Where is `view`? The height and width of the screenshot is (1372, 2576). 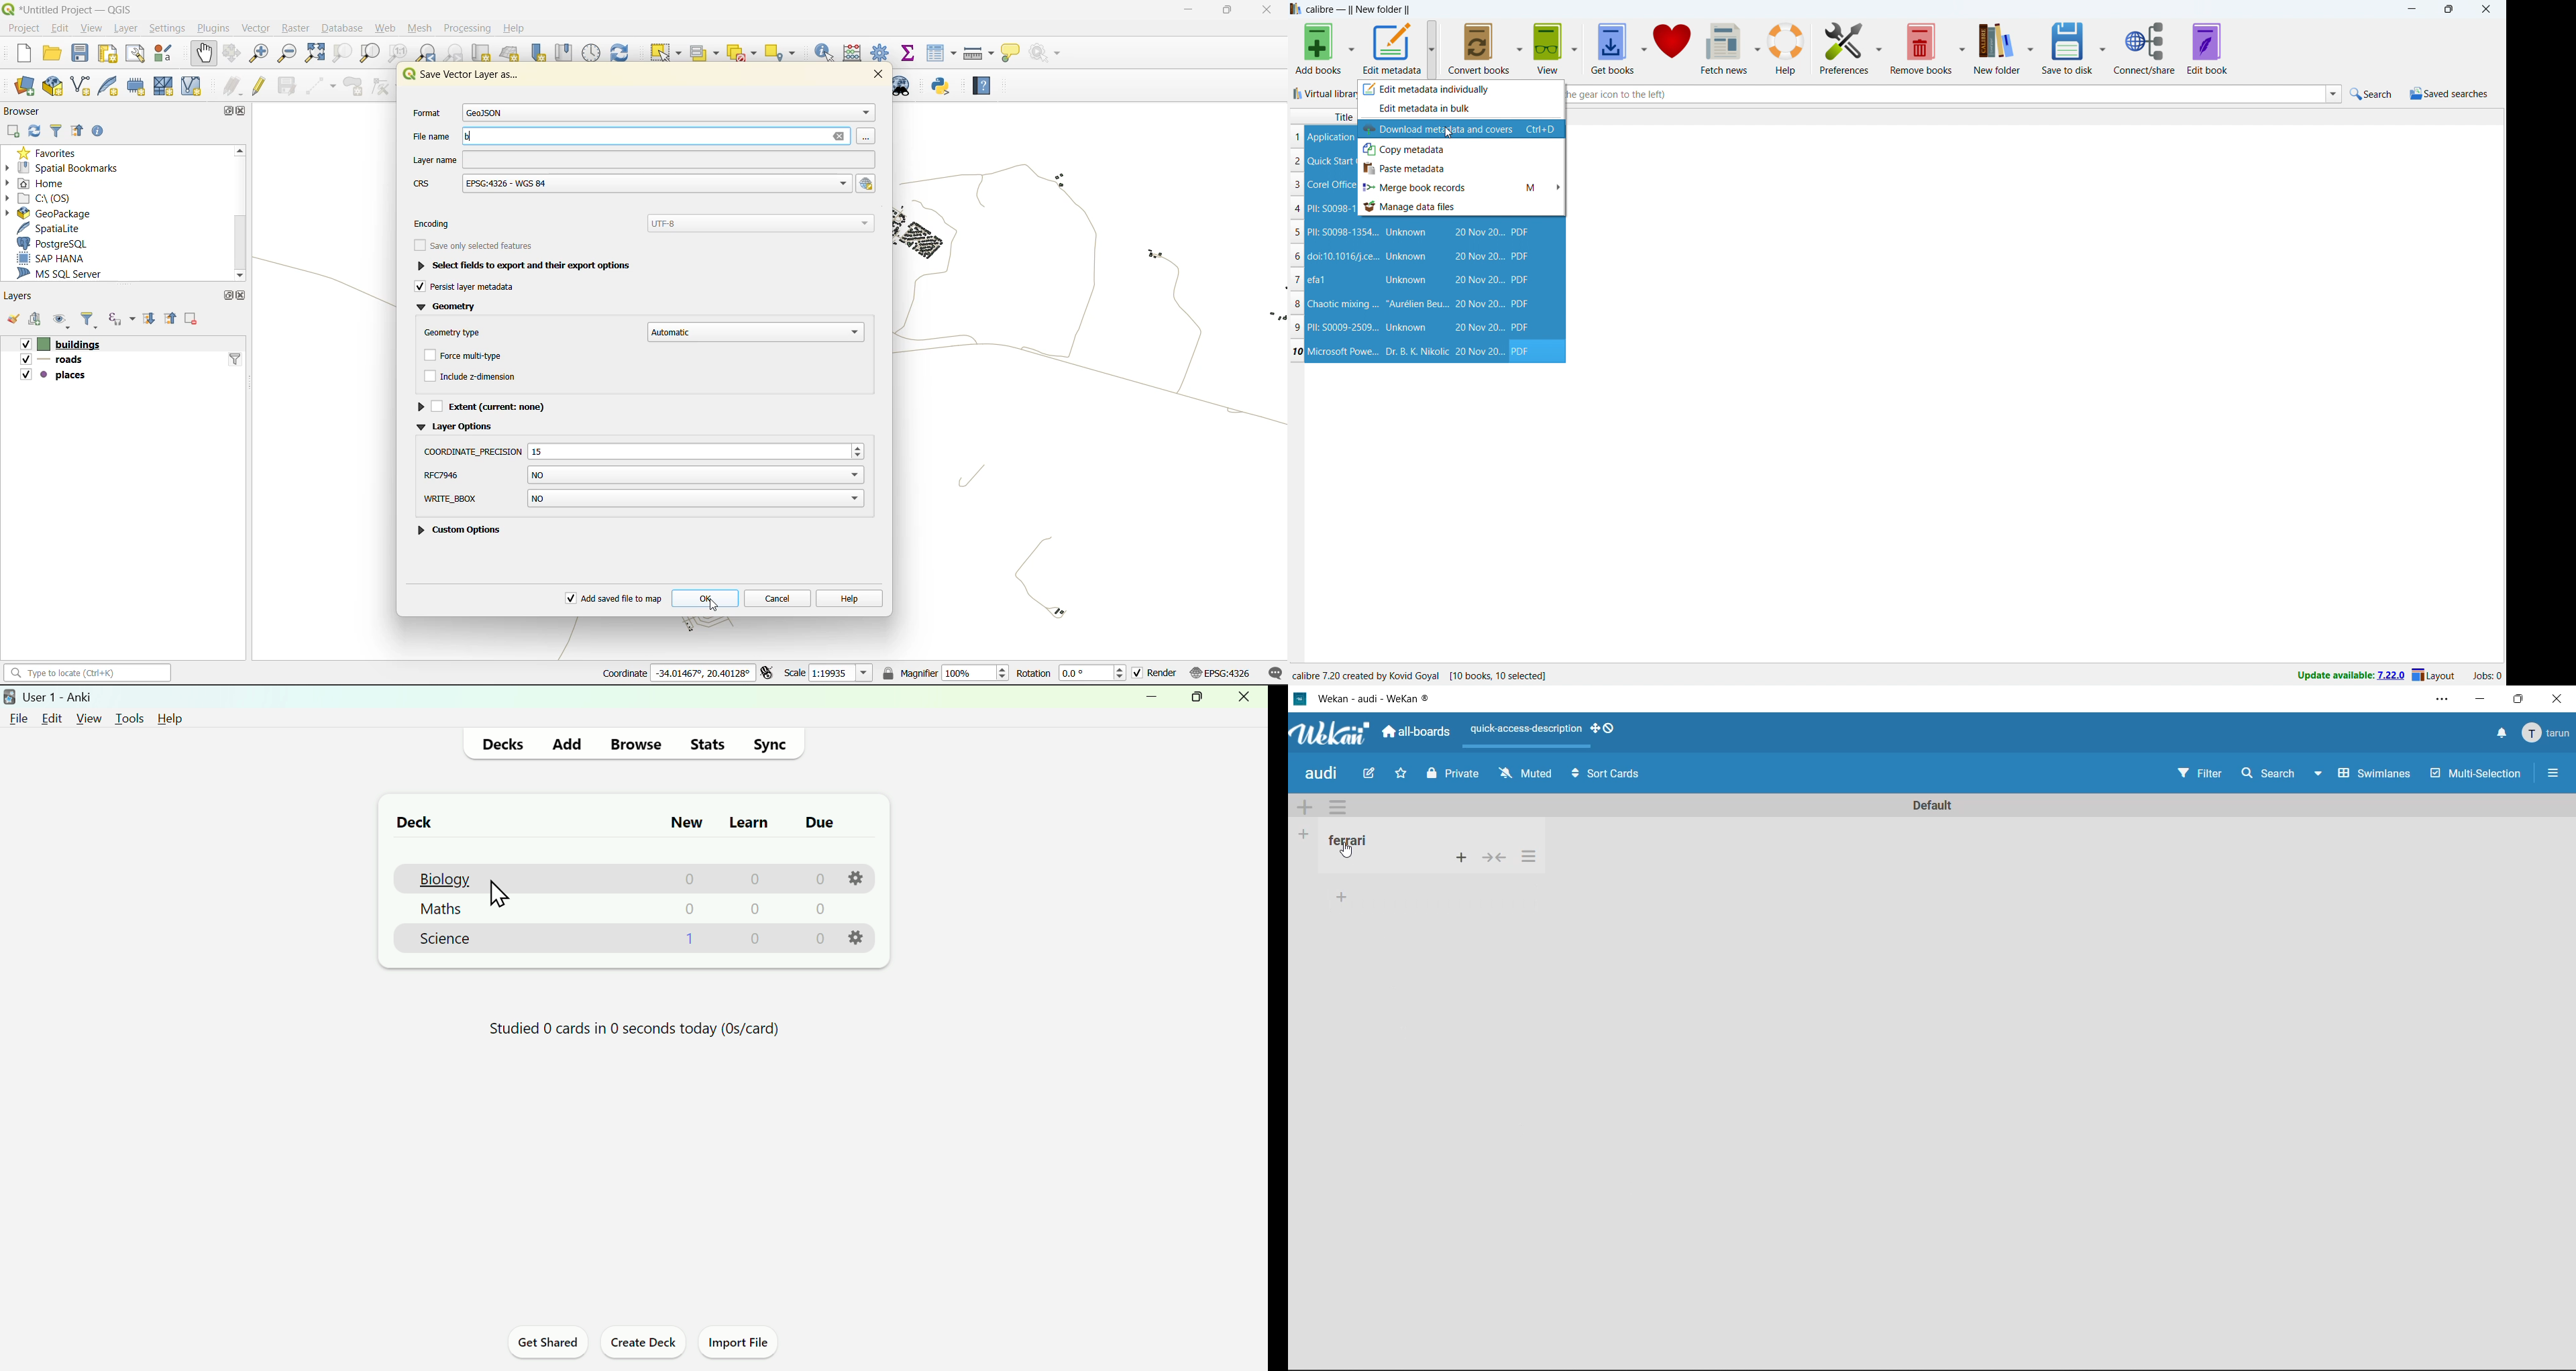
view is located at coordinates (88, 719).